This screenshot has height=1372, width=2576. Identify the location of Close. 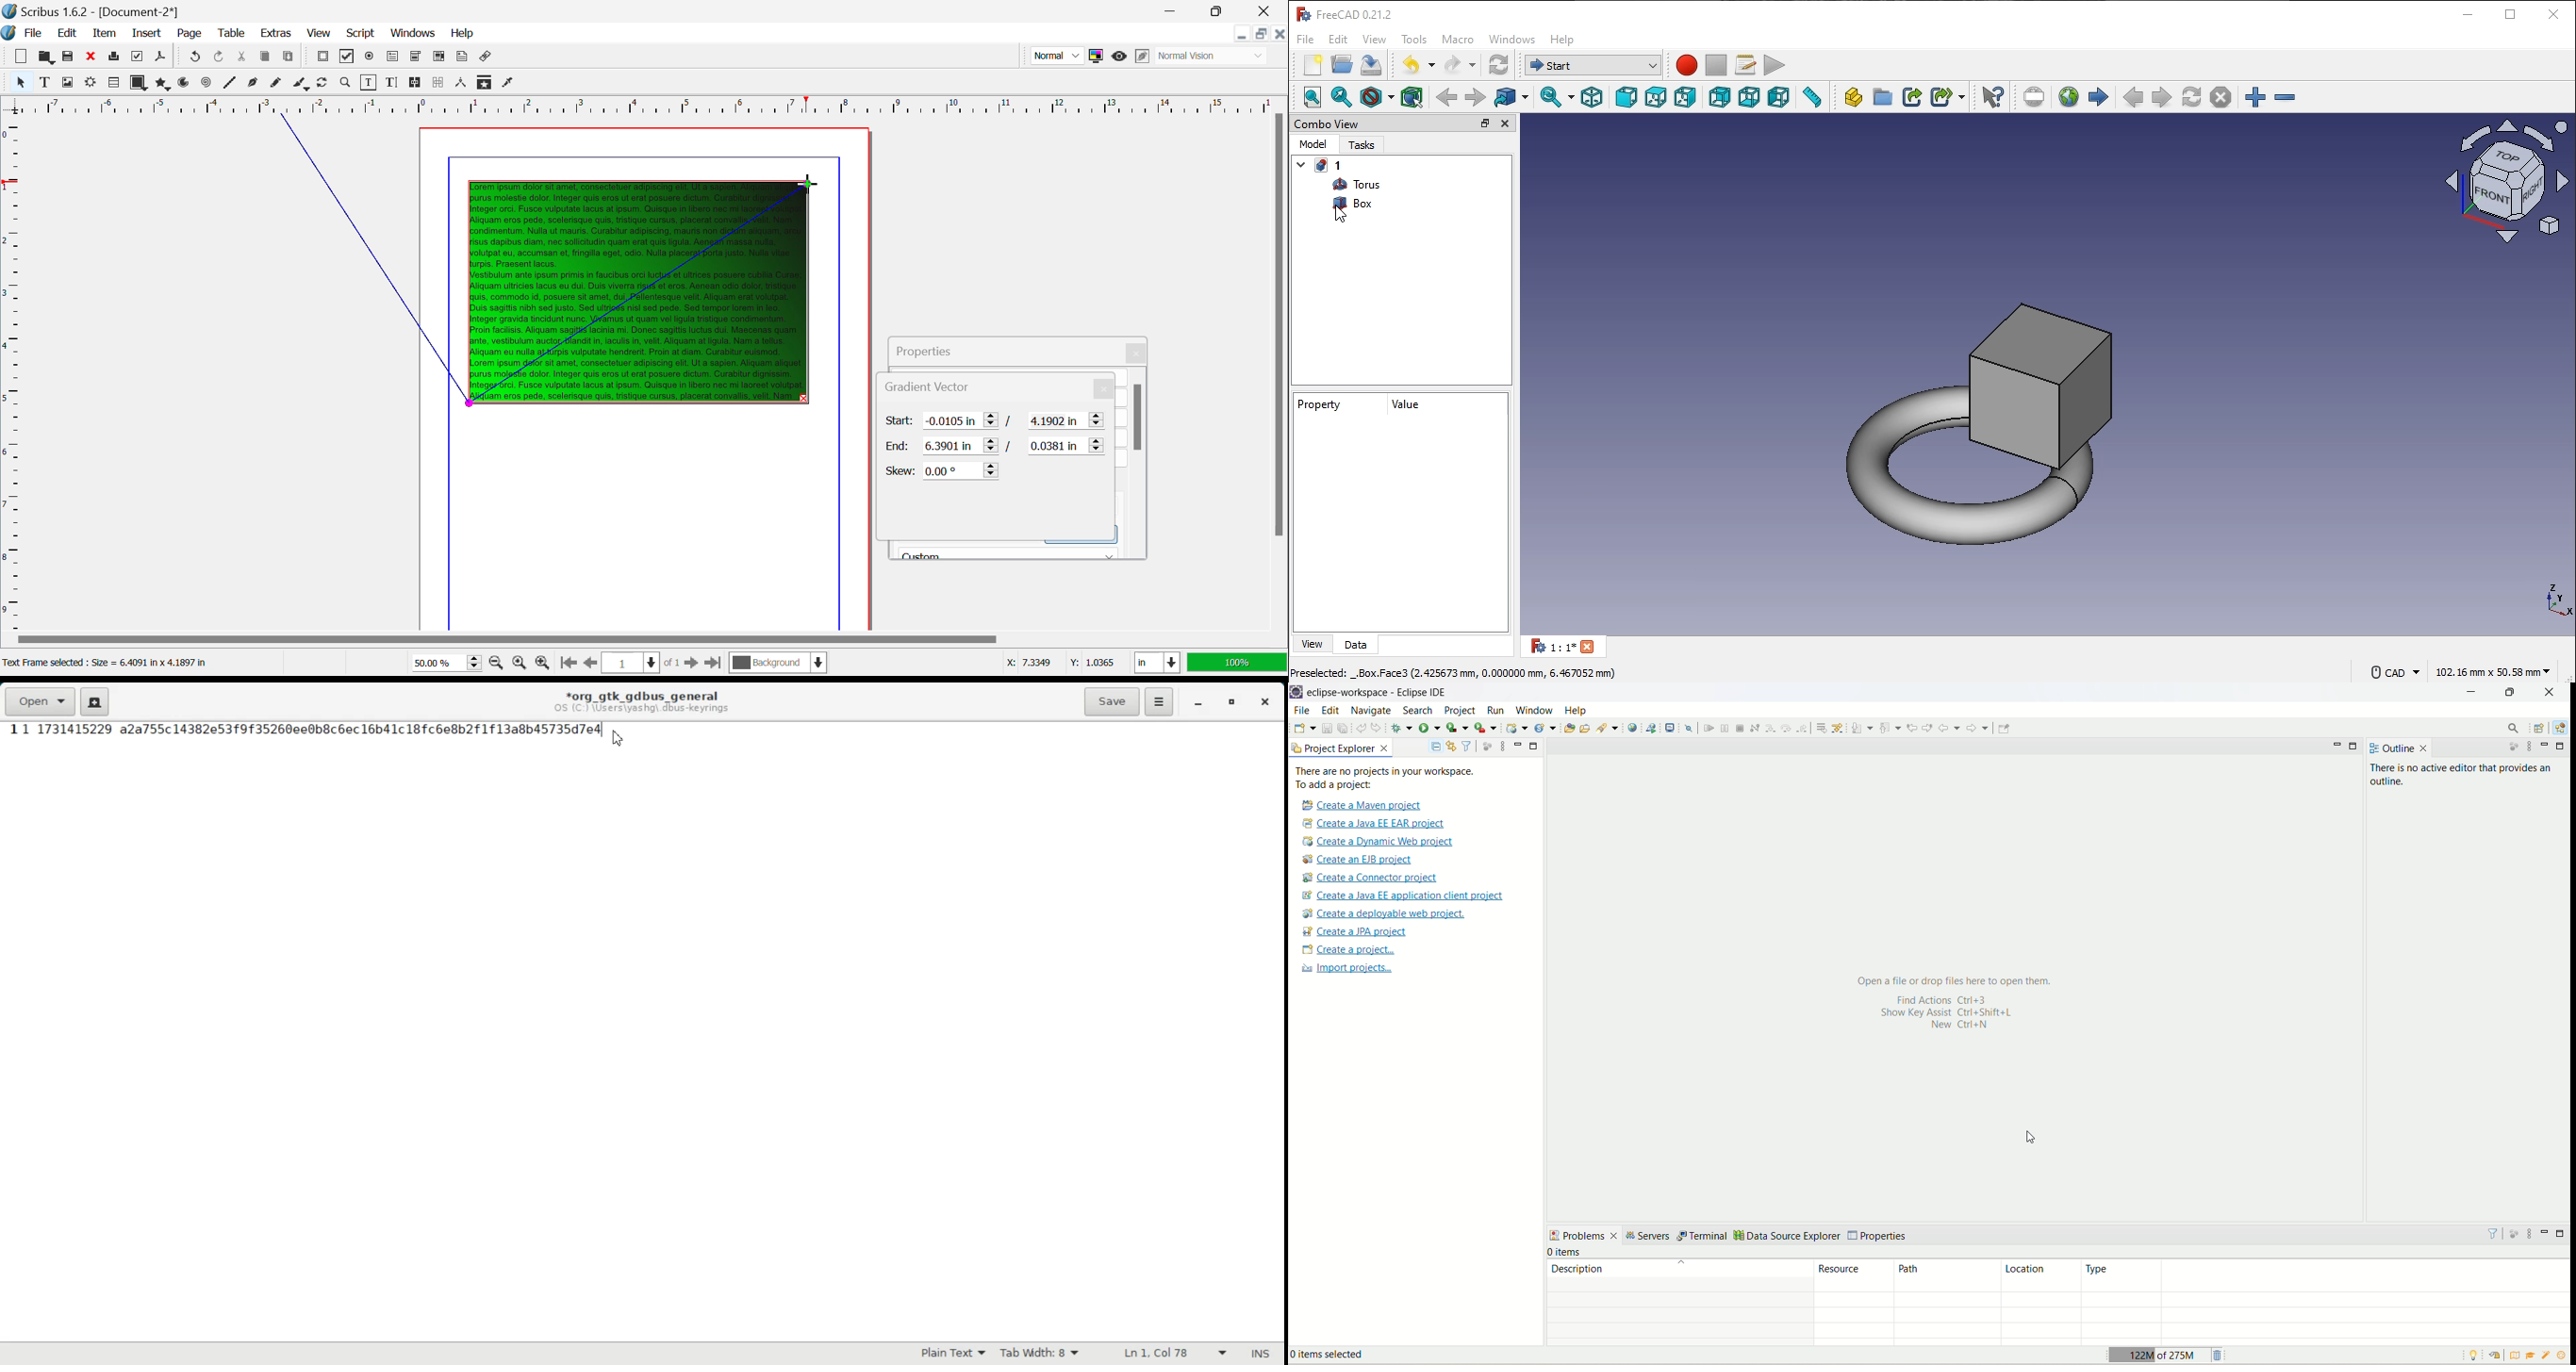
(1280, 33).